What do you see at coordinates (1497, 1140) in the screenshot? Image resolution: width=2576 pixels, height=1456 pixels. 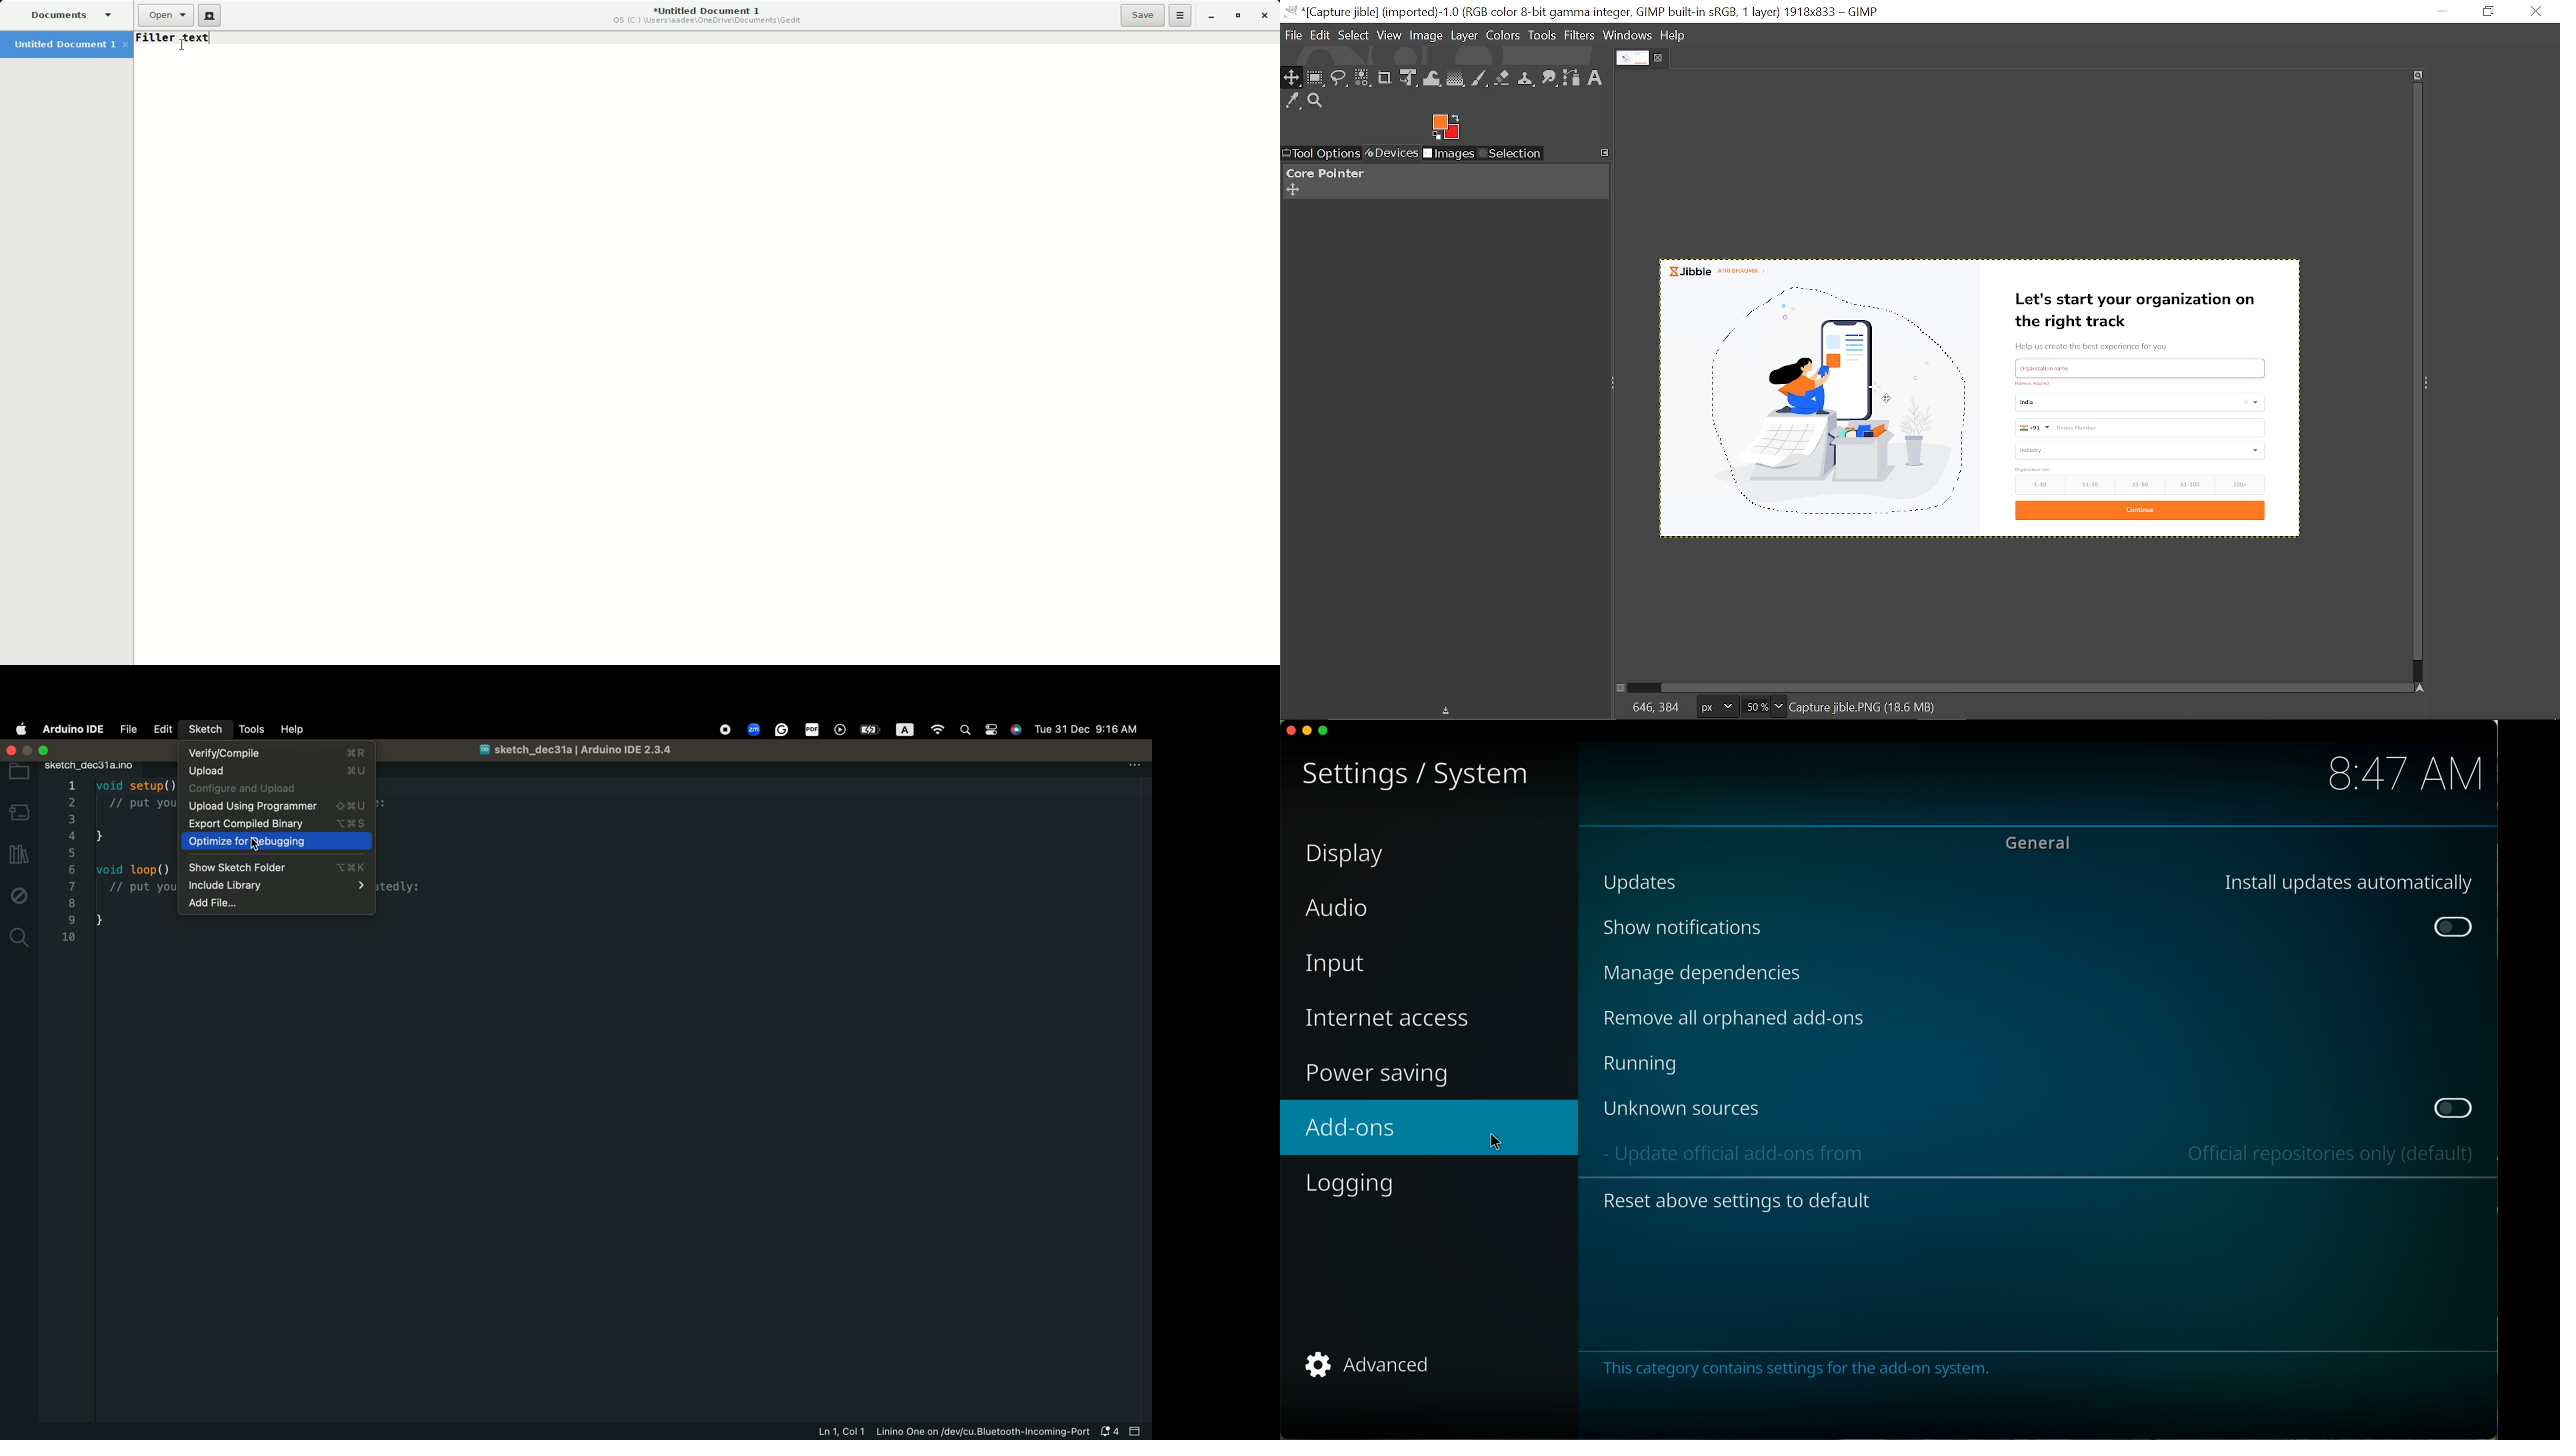 I see `mouse` at bounding box center [1497, 1140].